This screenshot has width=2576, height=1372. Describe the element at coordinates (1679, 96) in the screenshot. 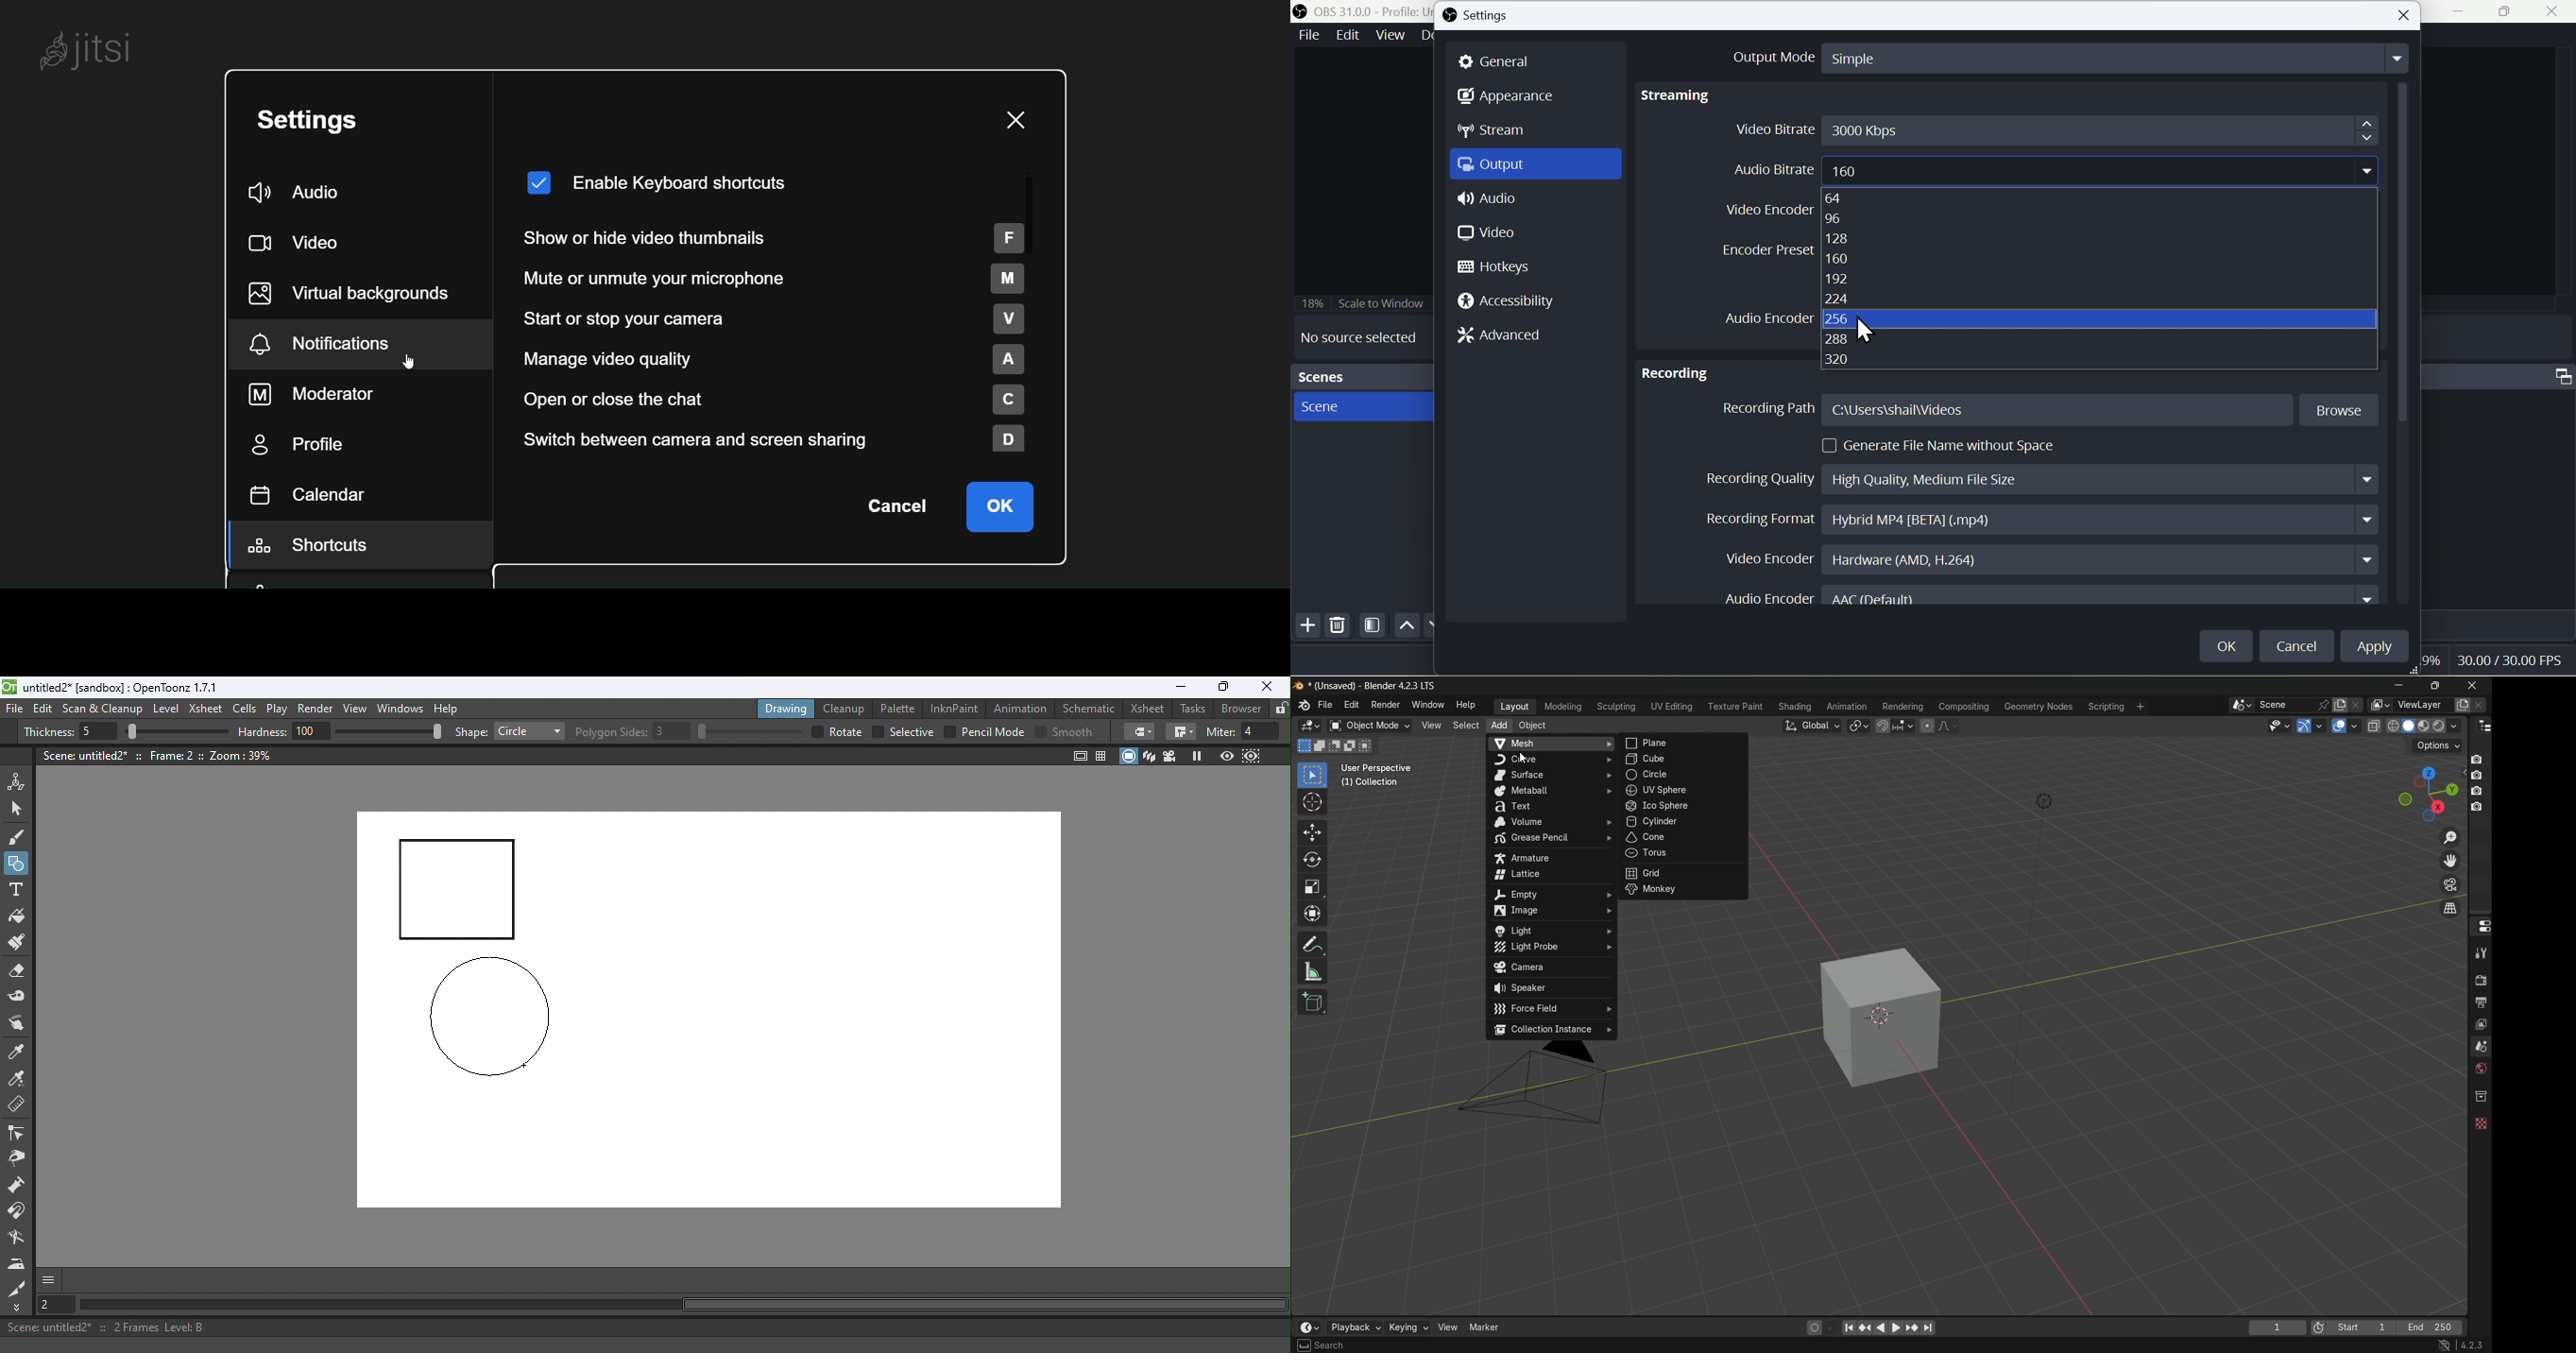

I see `Streaming` at that location.